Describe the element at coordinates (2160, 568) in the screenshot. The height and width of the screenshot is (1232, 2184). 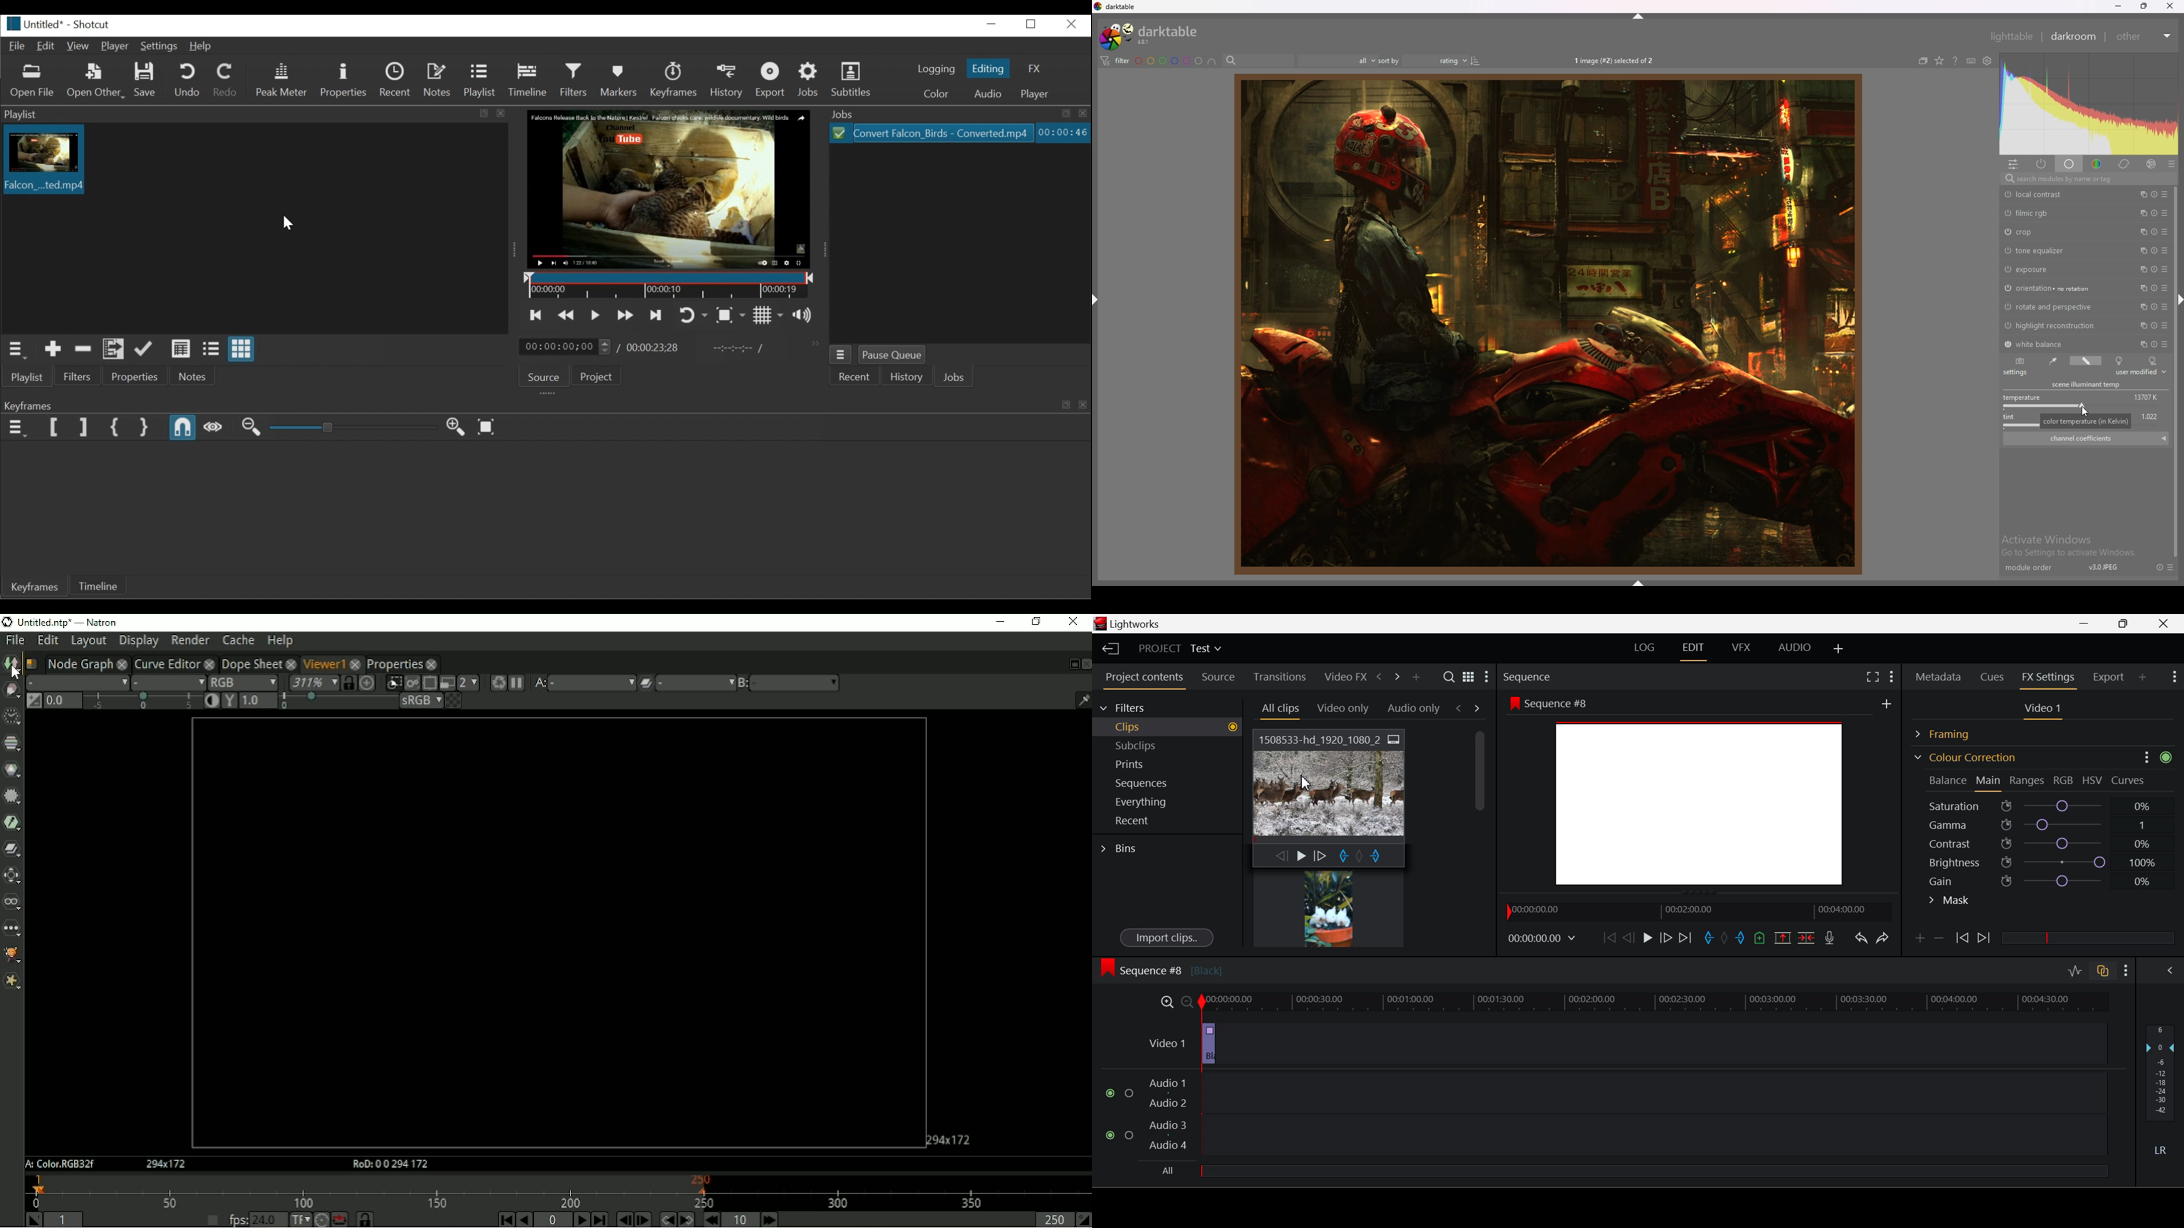
I see `reset` at that location.